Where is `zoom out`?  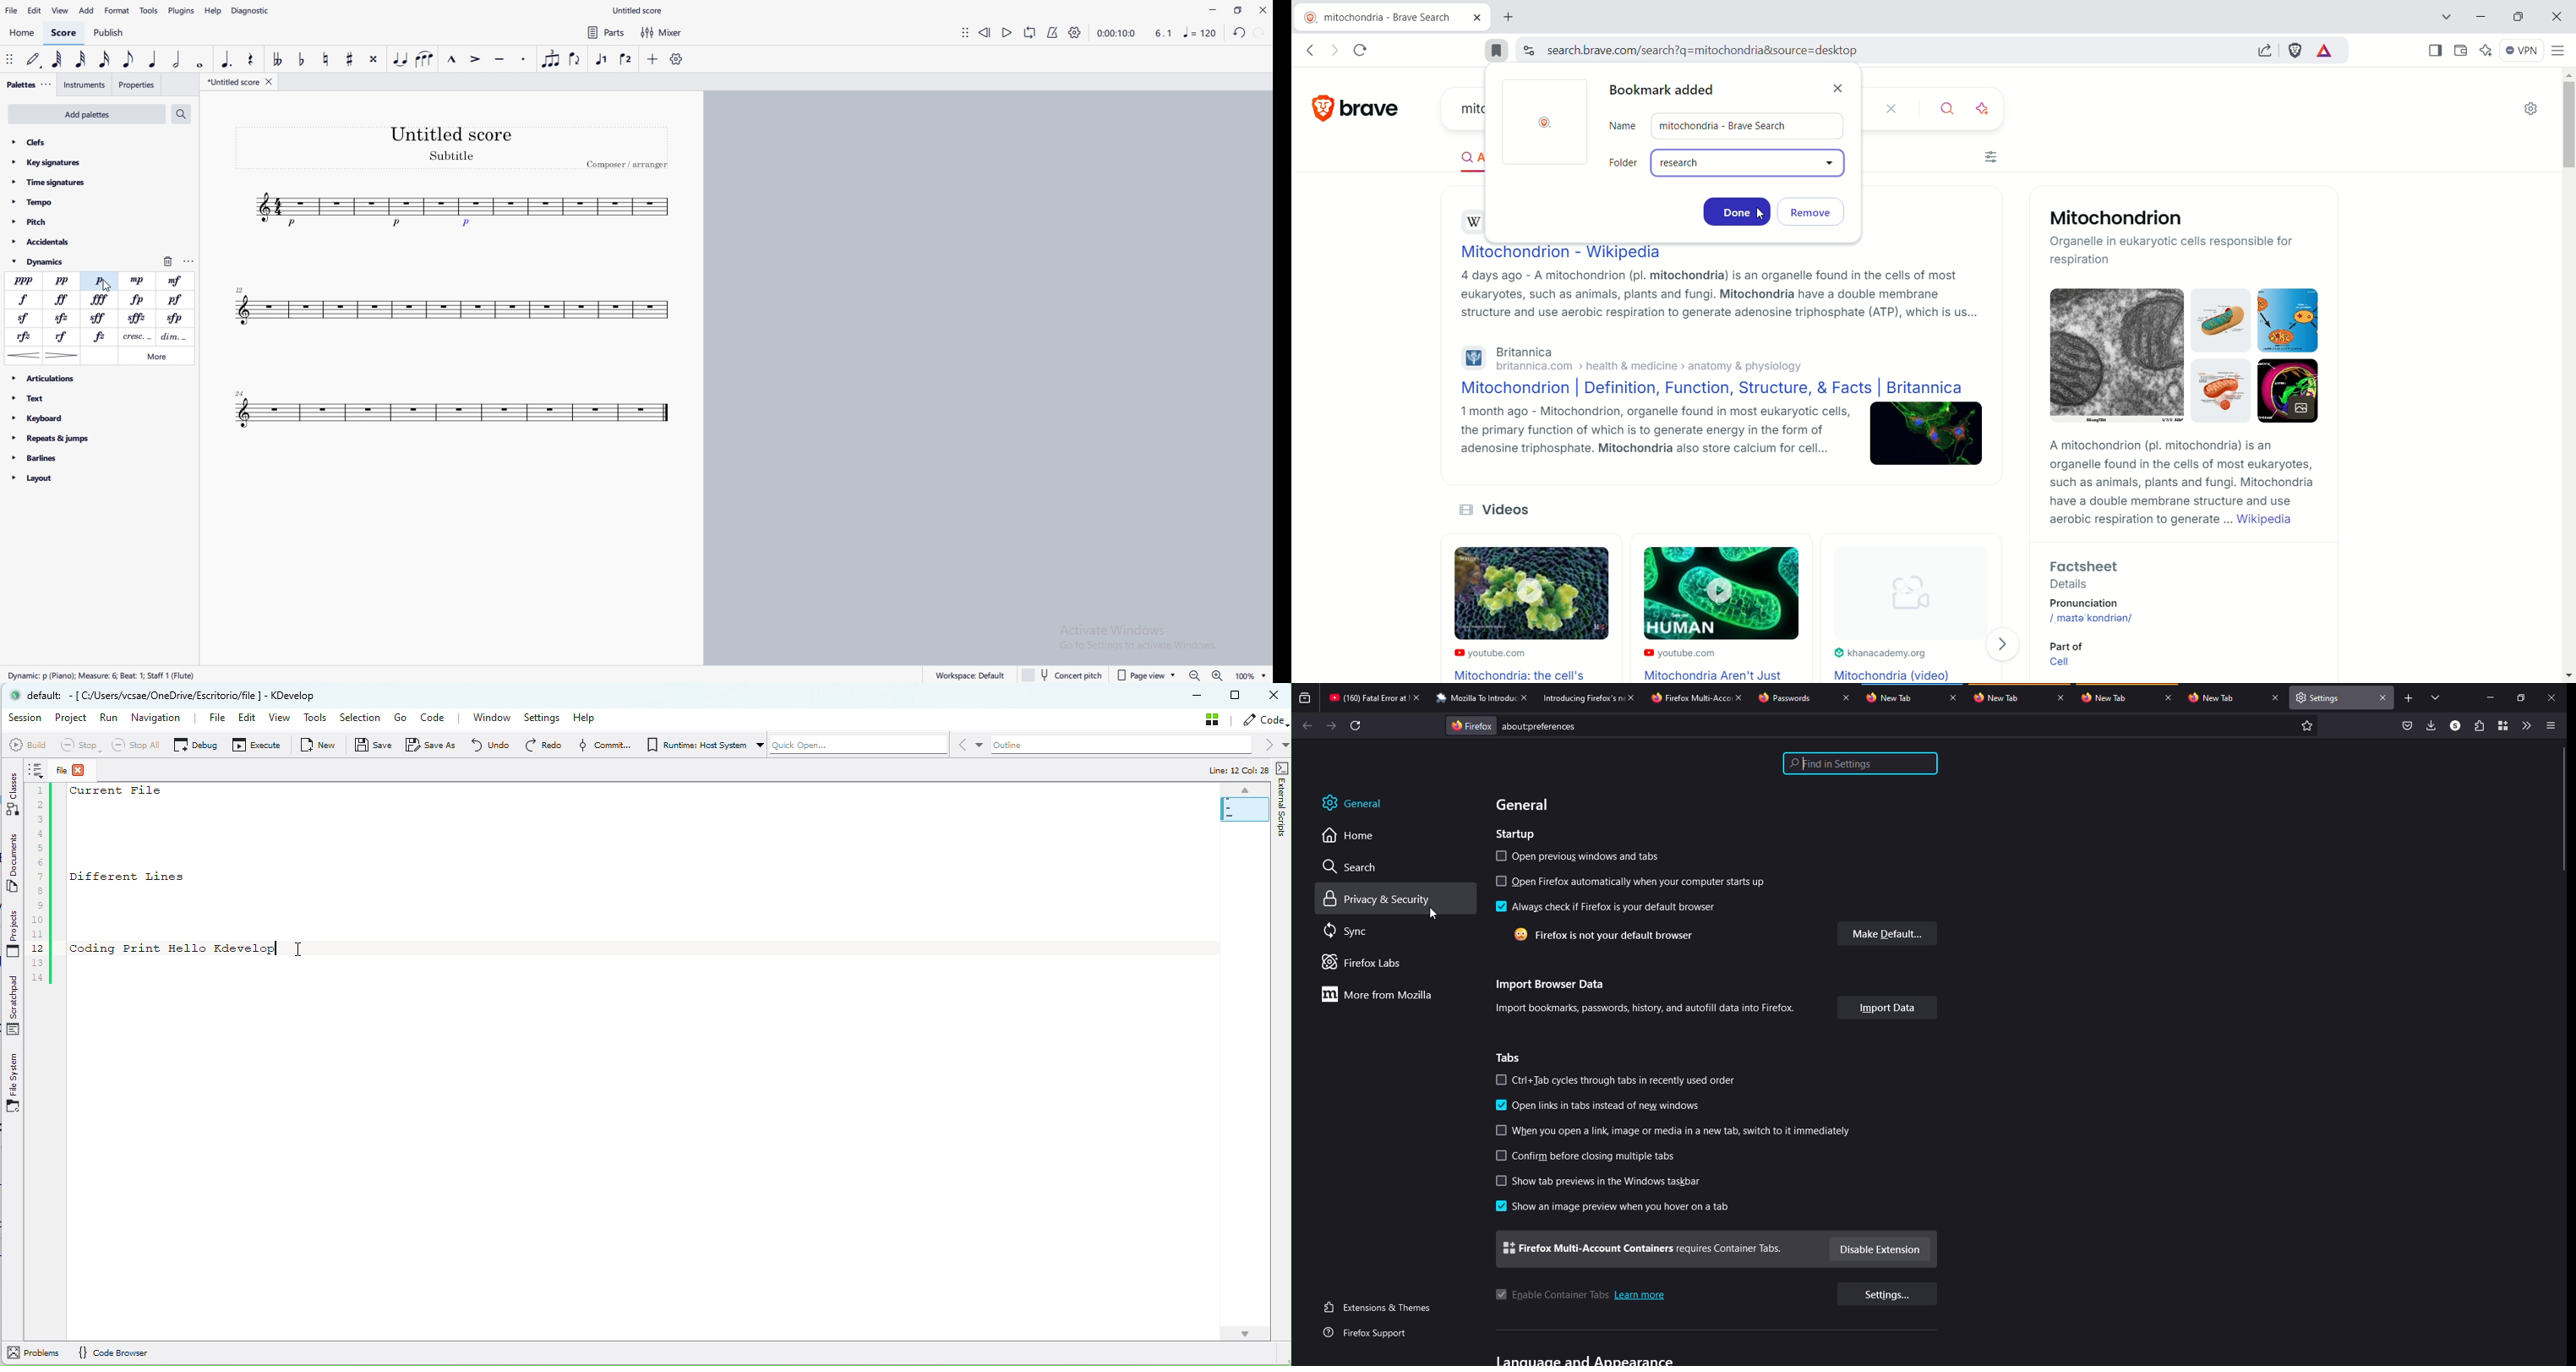 zoom out is located at coordinates (1215, 676).